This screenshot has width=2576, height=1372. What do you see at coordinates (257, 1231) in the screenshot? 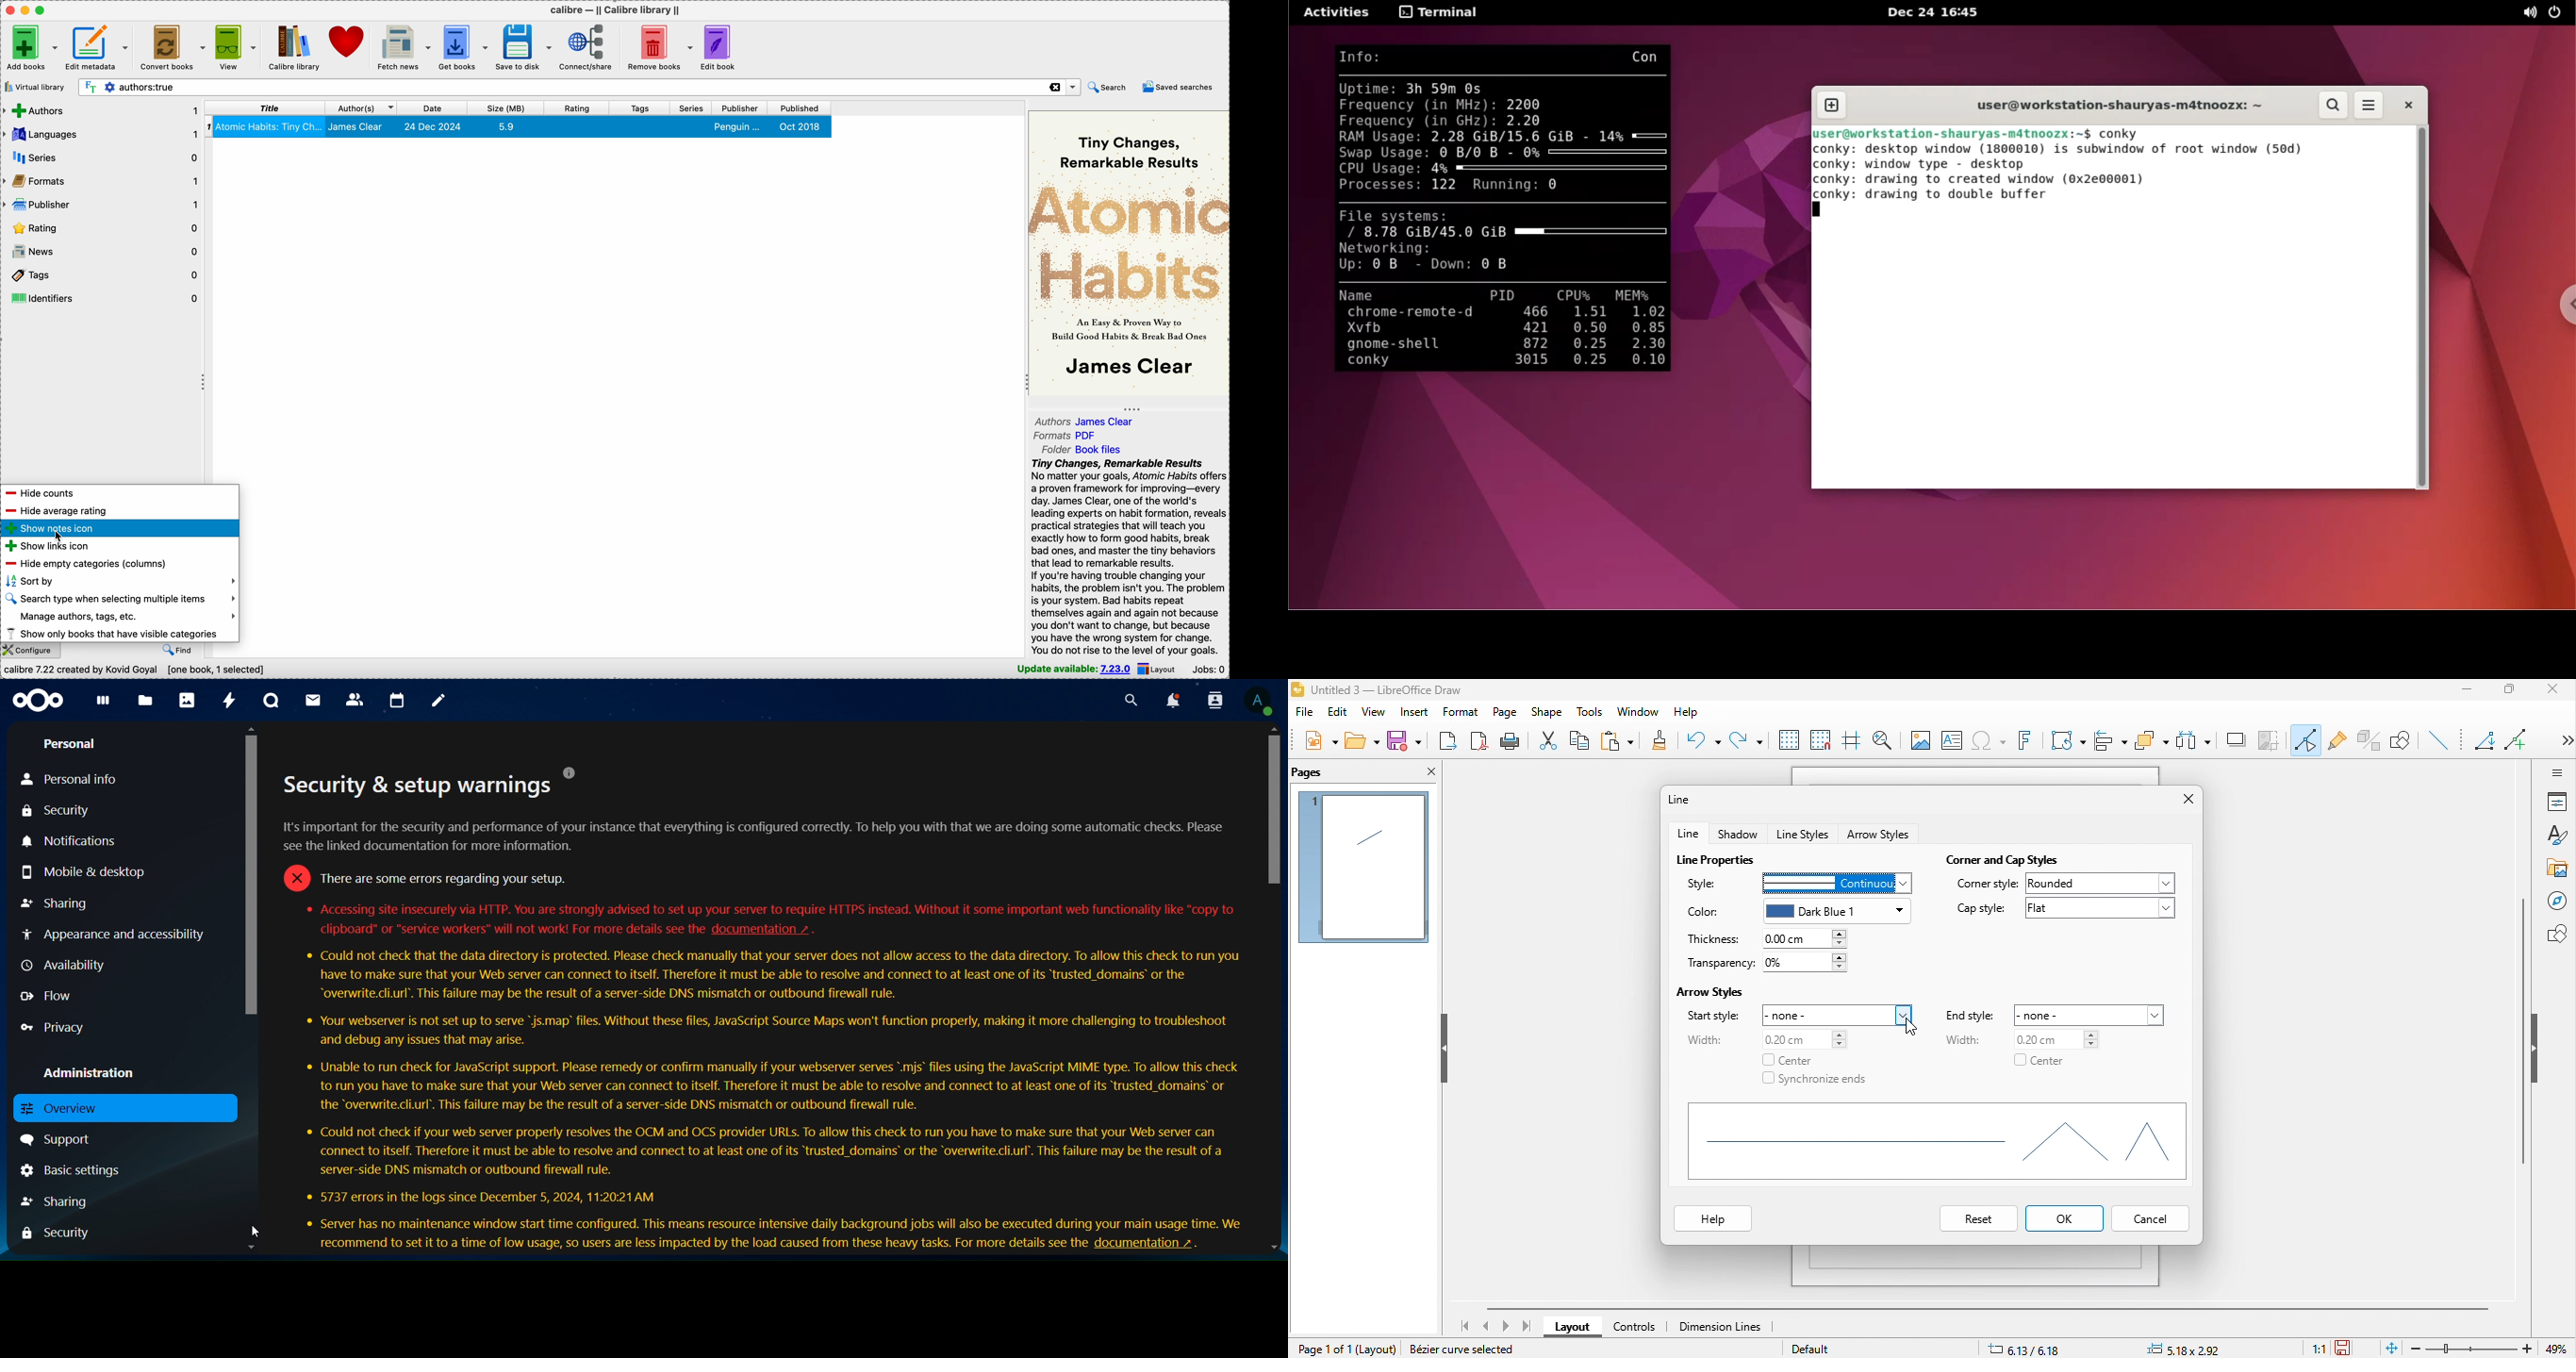
I see `cursor` at bounding box center [257, 1231].